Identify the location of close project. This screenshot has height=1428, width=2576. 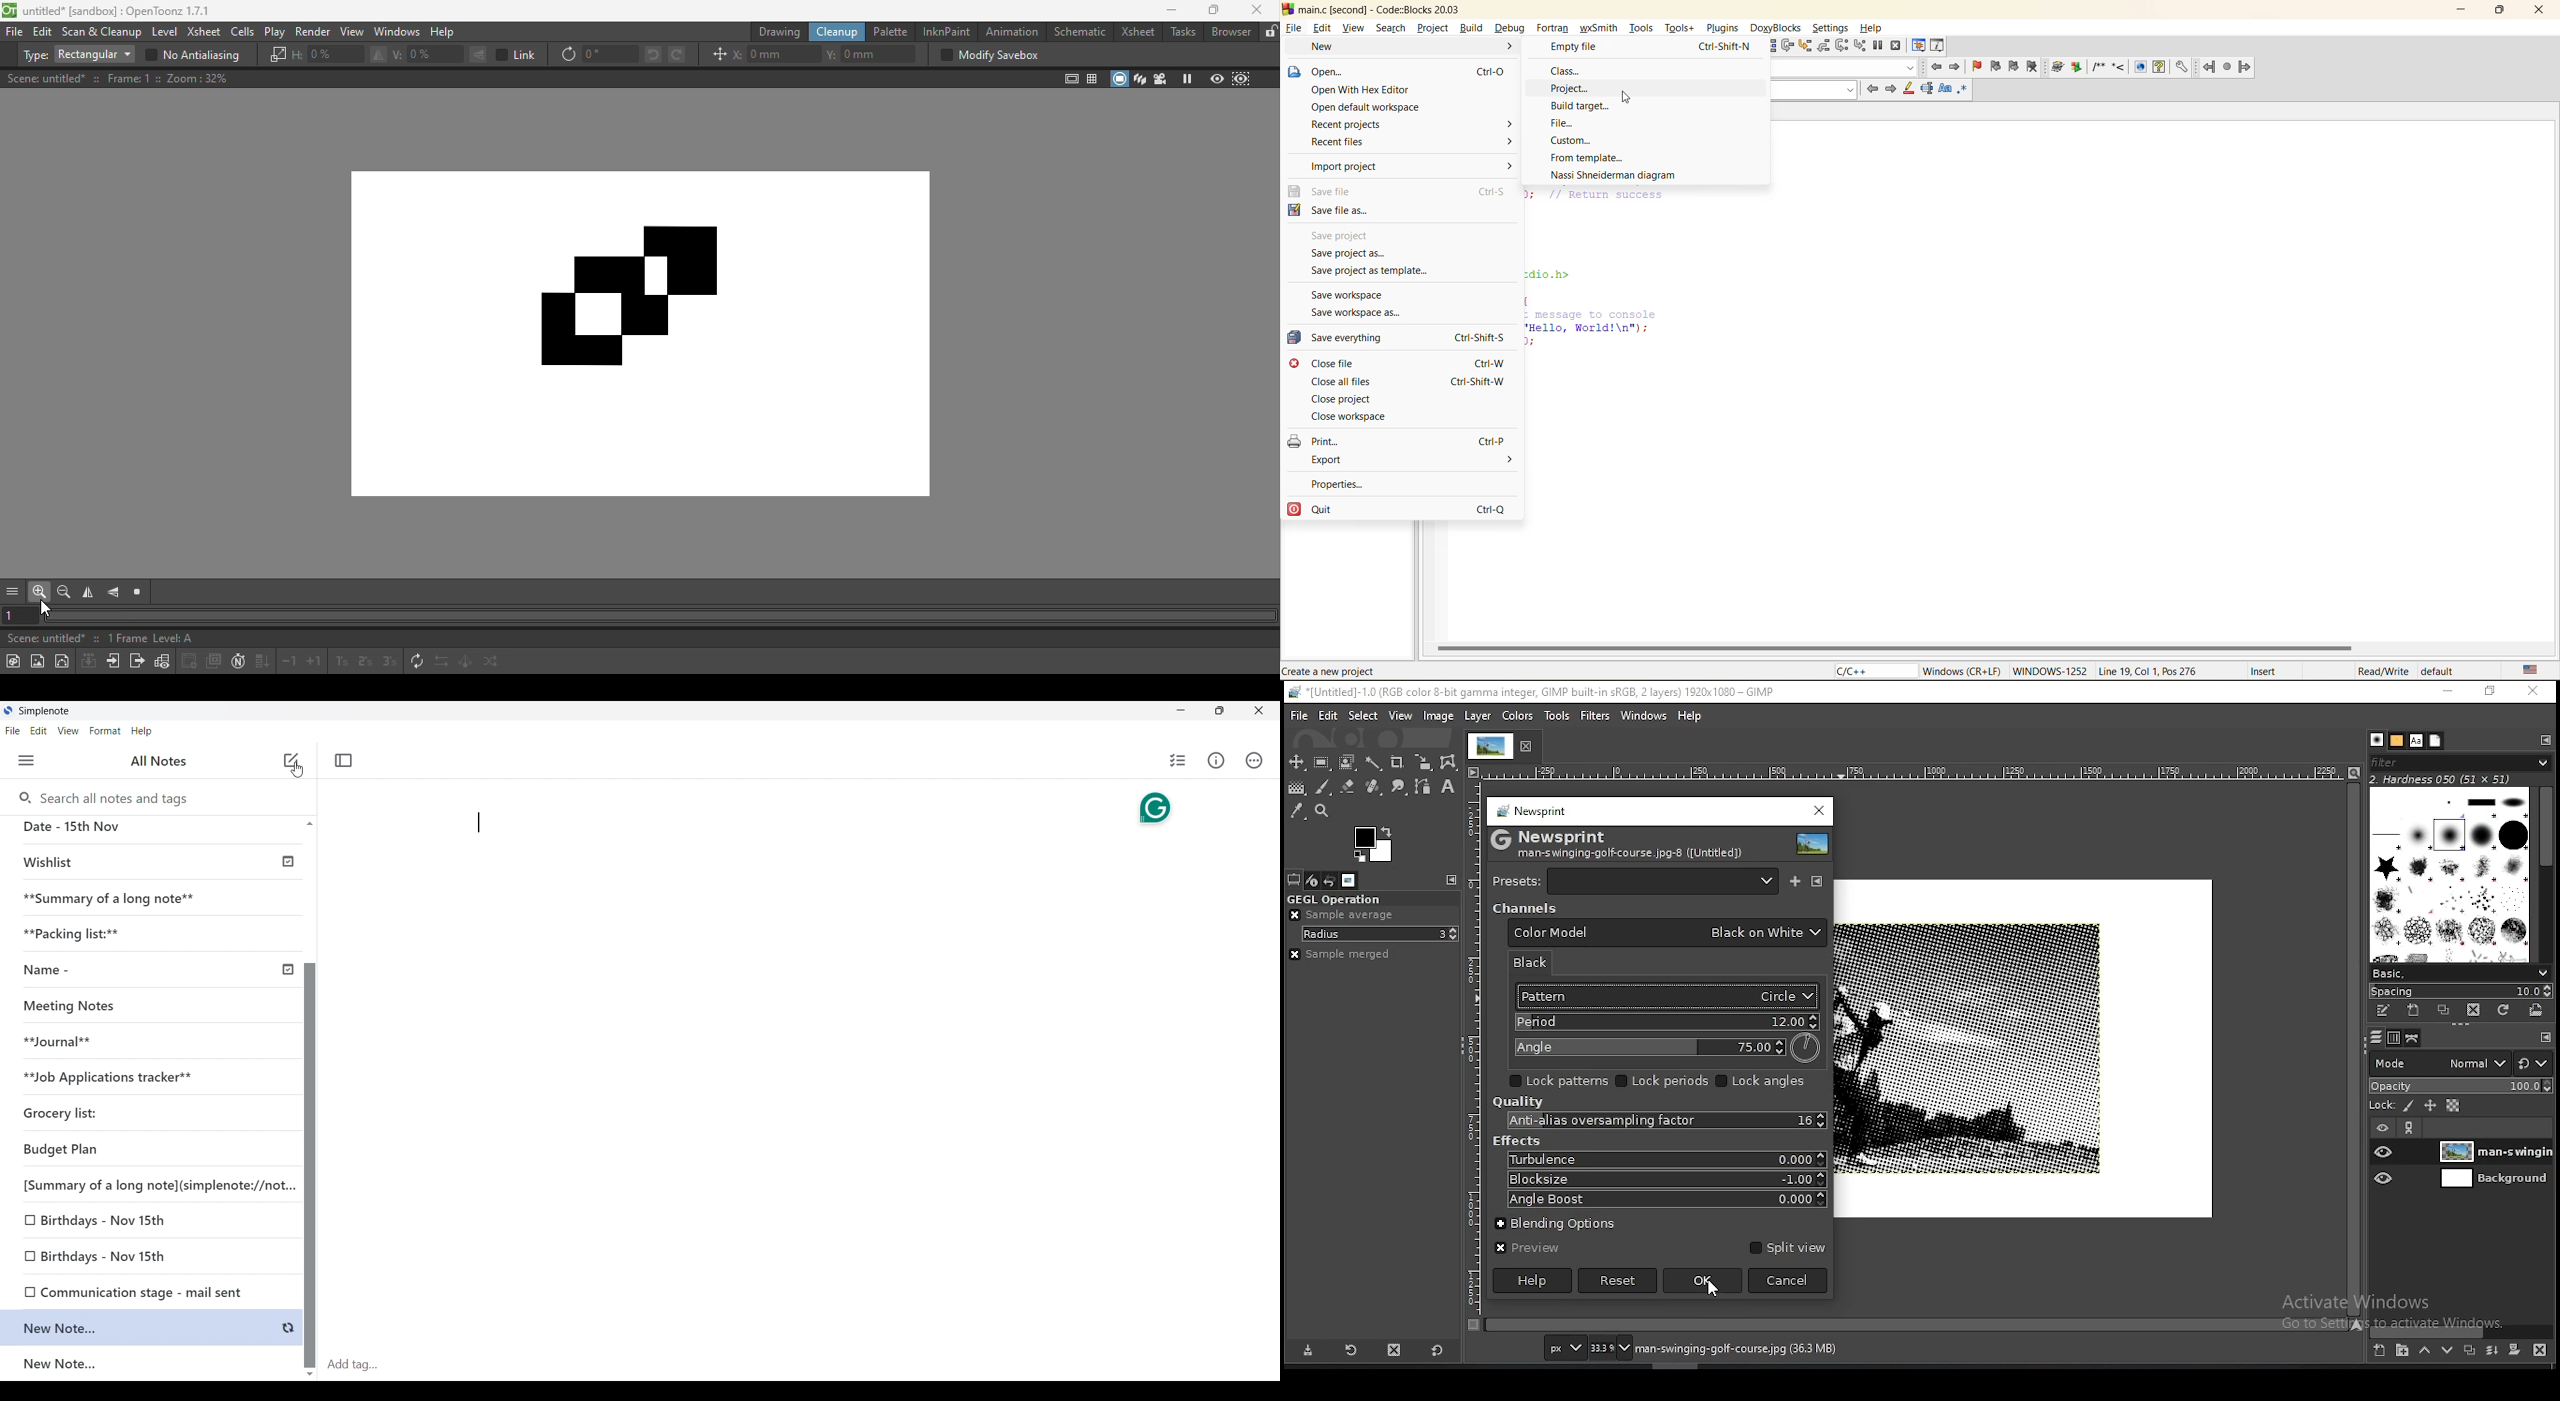
(1346, 398).